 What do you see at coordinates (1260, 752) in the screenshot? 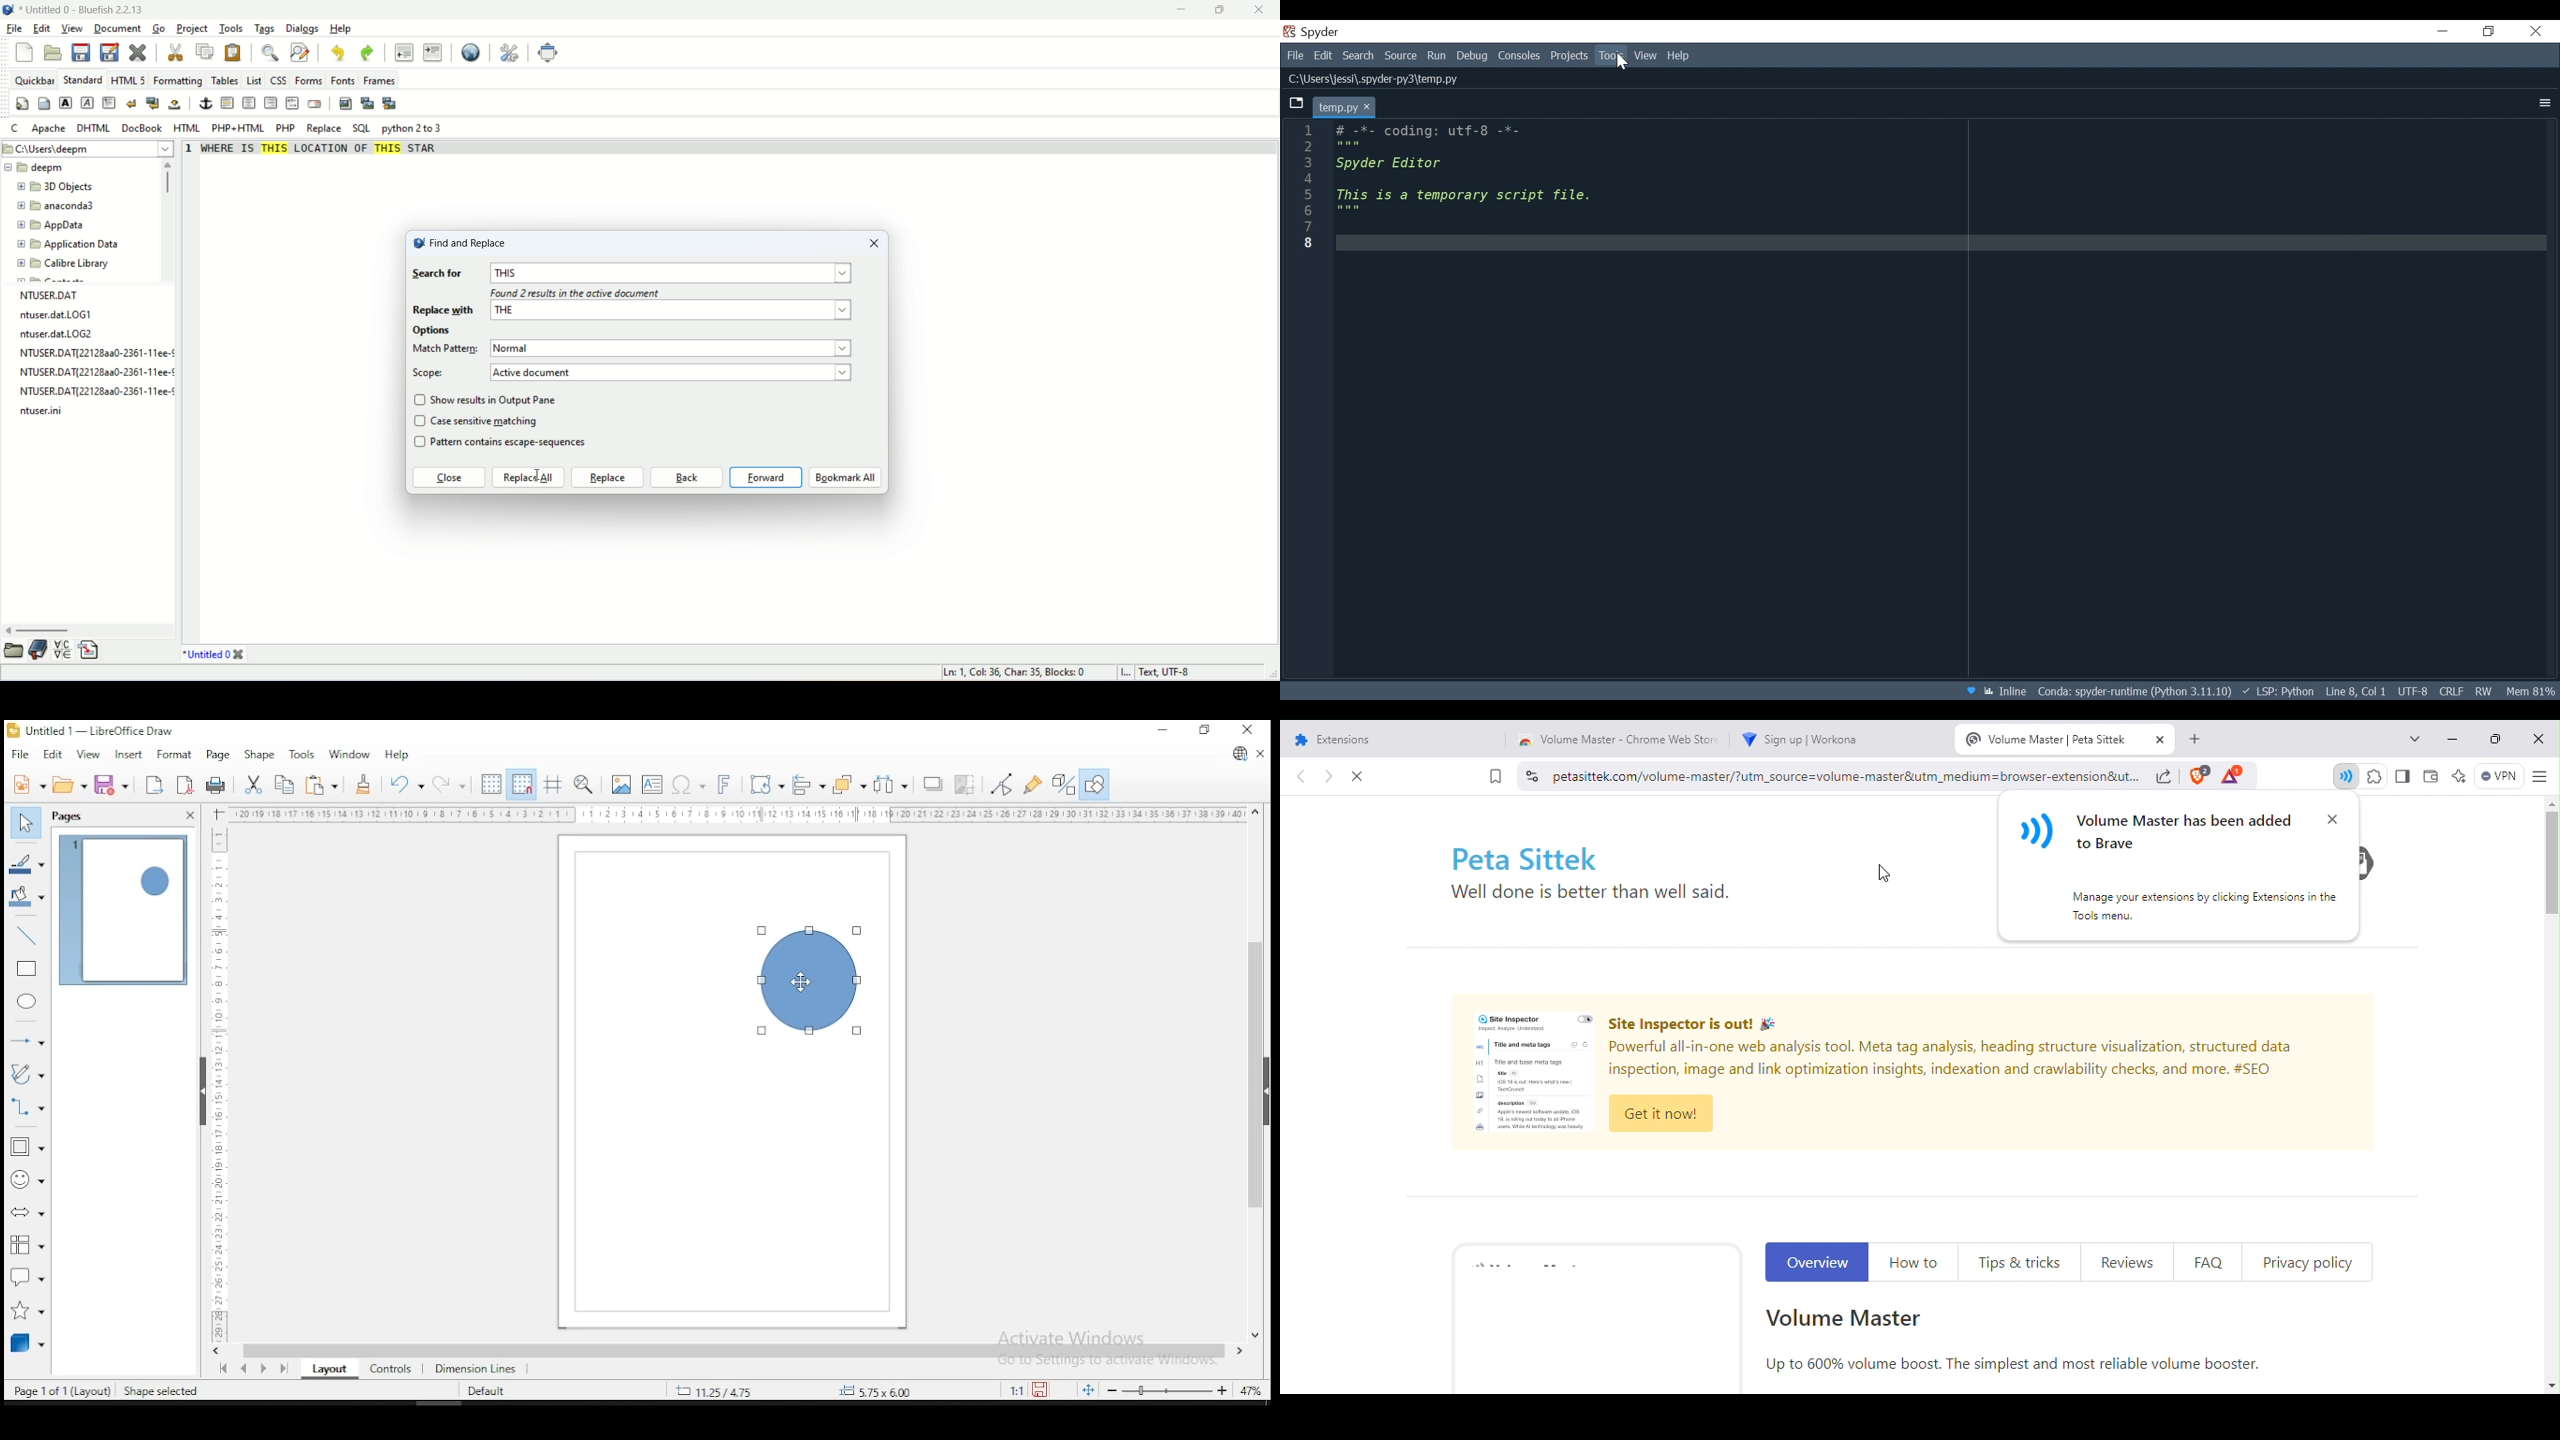
I see `close document` at bounding box center [1260, 752].